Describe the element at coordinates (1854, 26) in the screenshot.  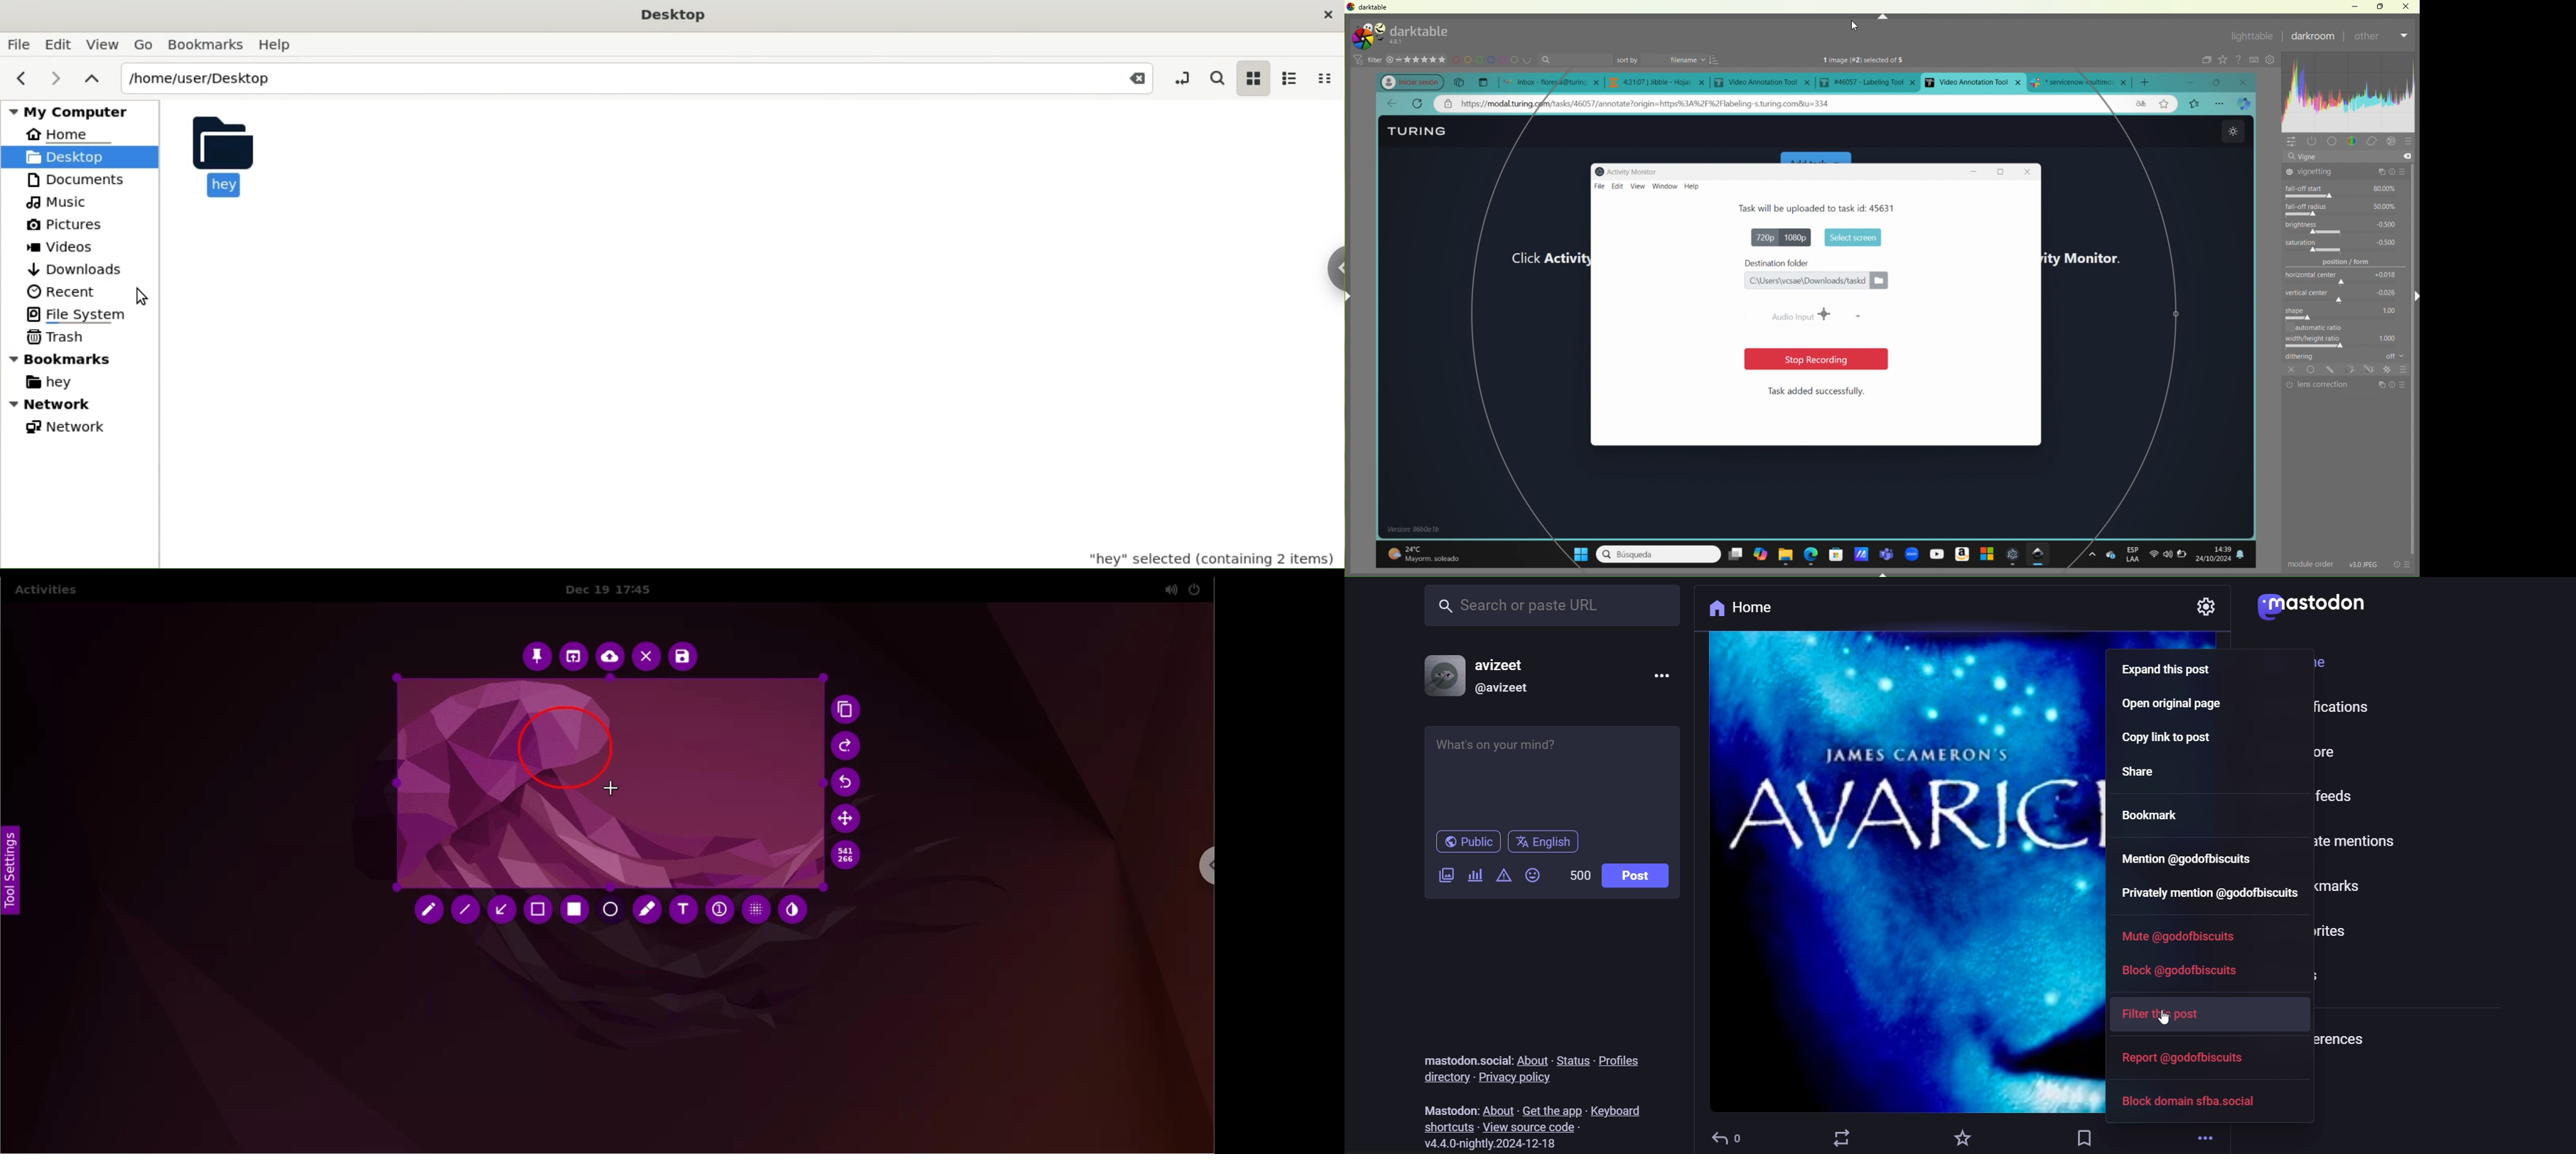
I see `cursor` at that location.